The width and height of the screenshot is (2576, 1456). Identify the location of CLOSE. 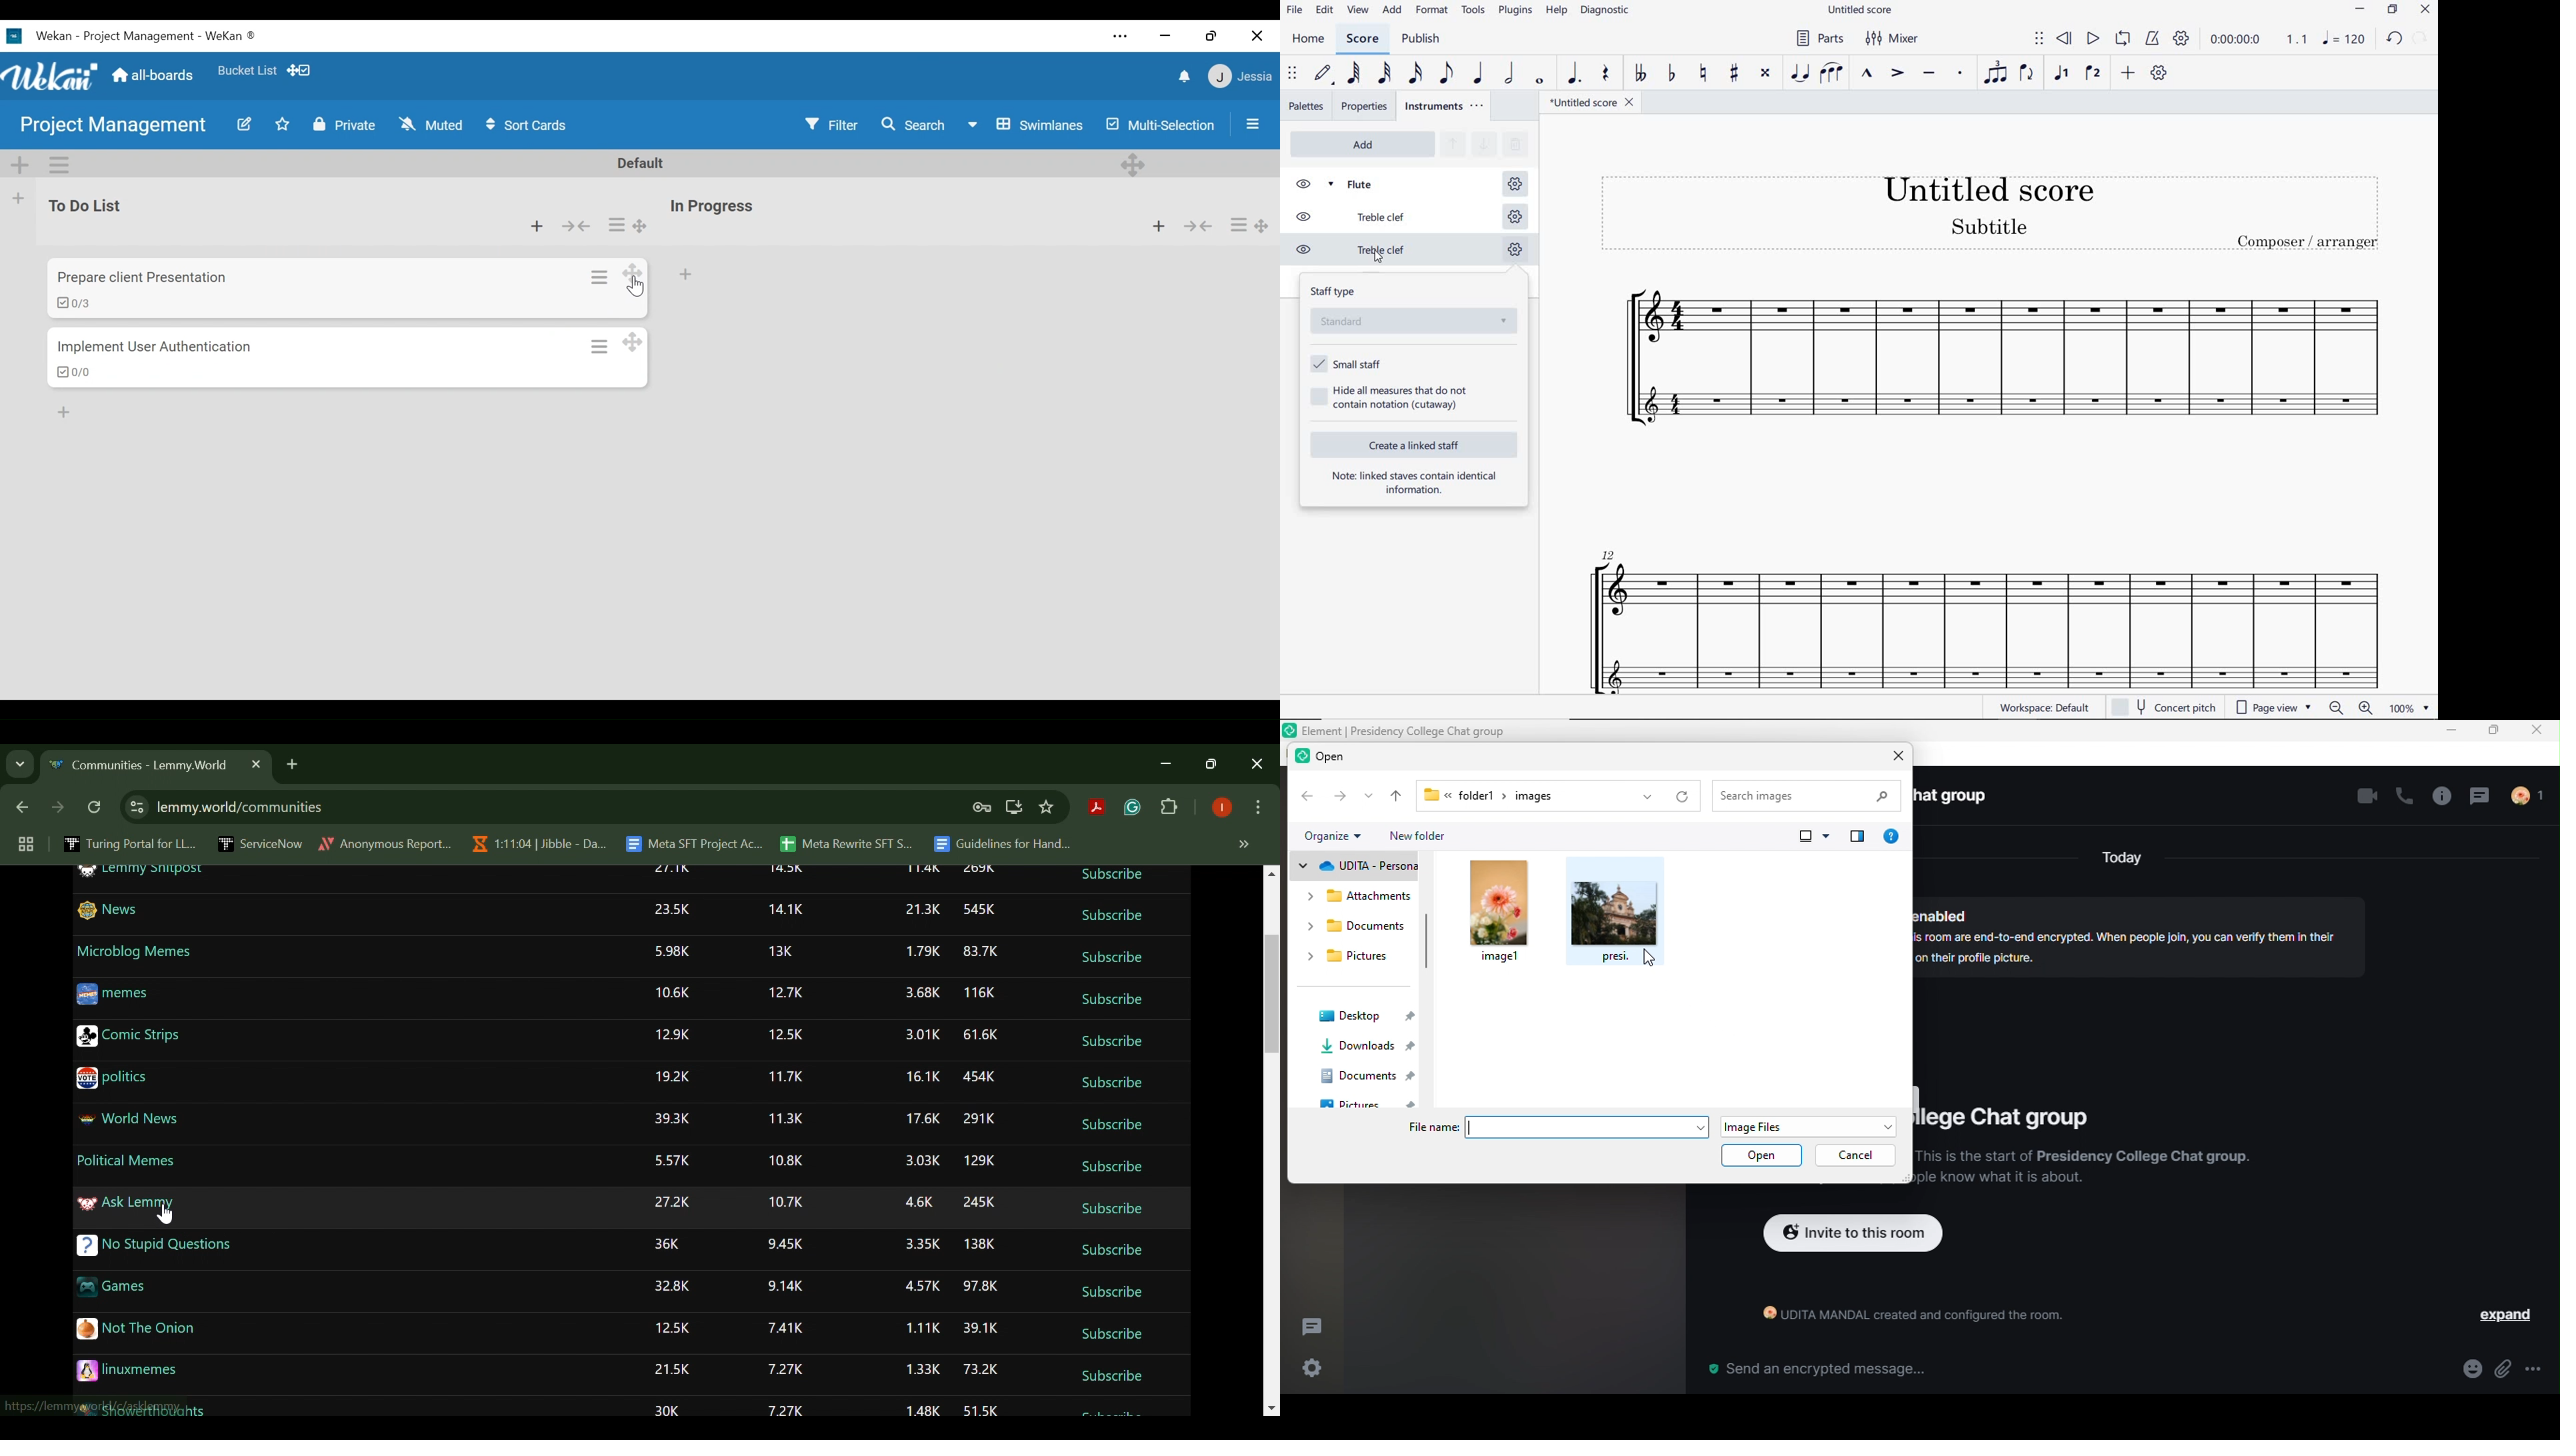
(2426, 10).